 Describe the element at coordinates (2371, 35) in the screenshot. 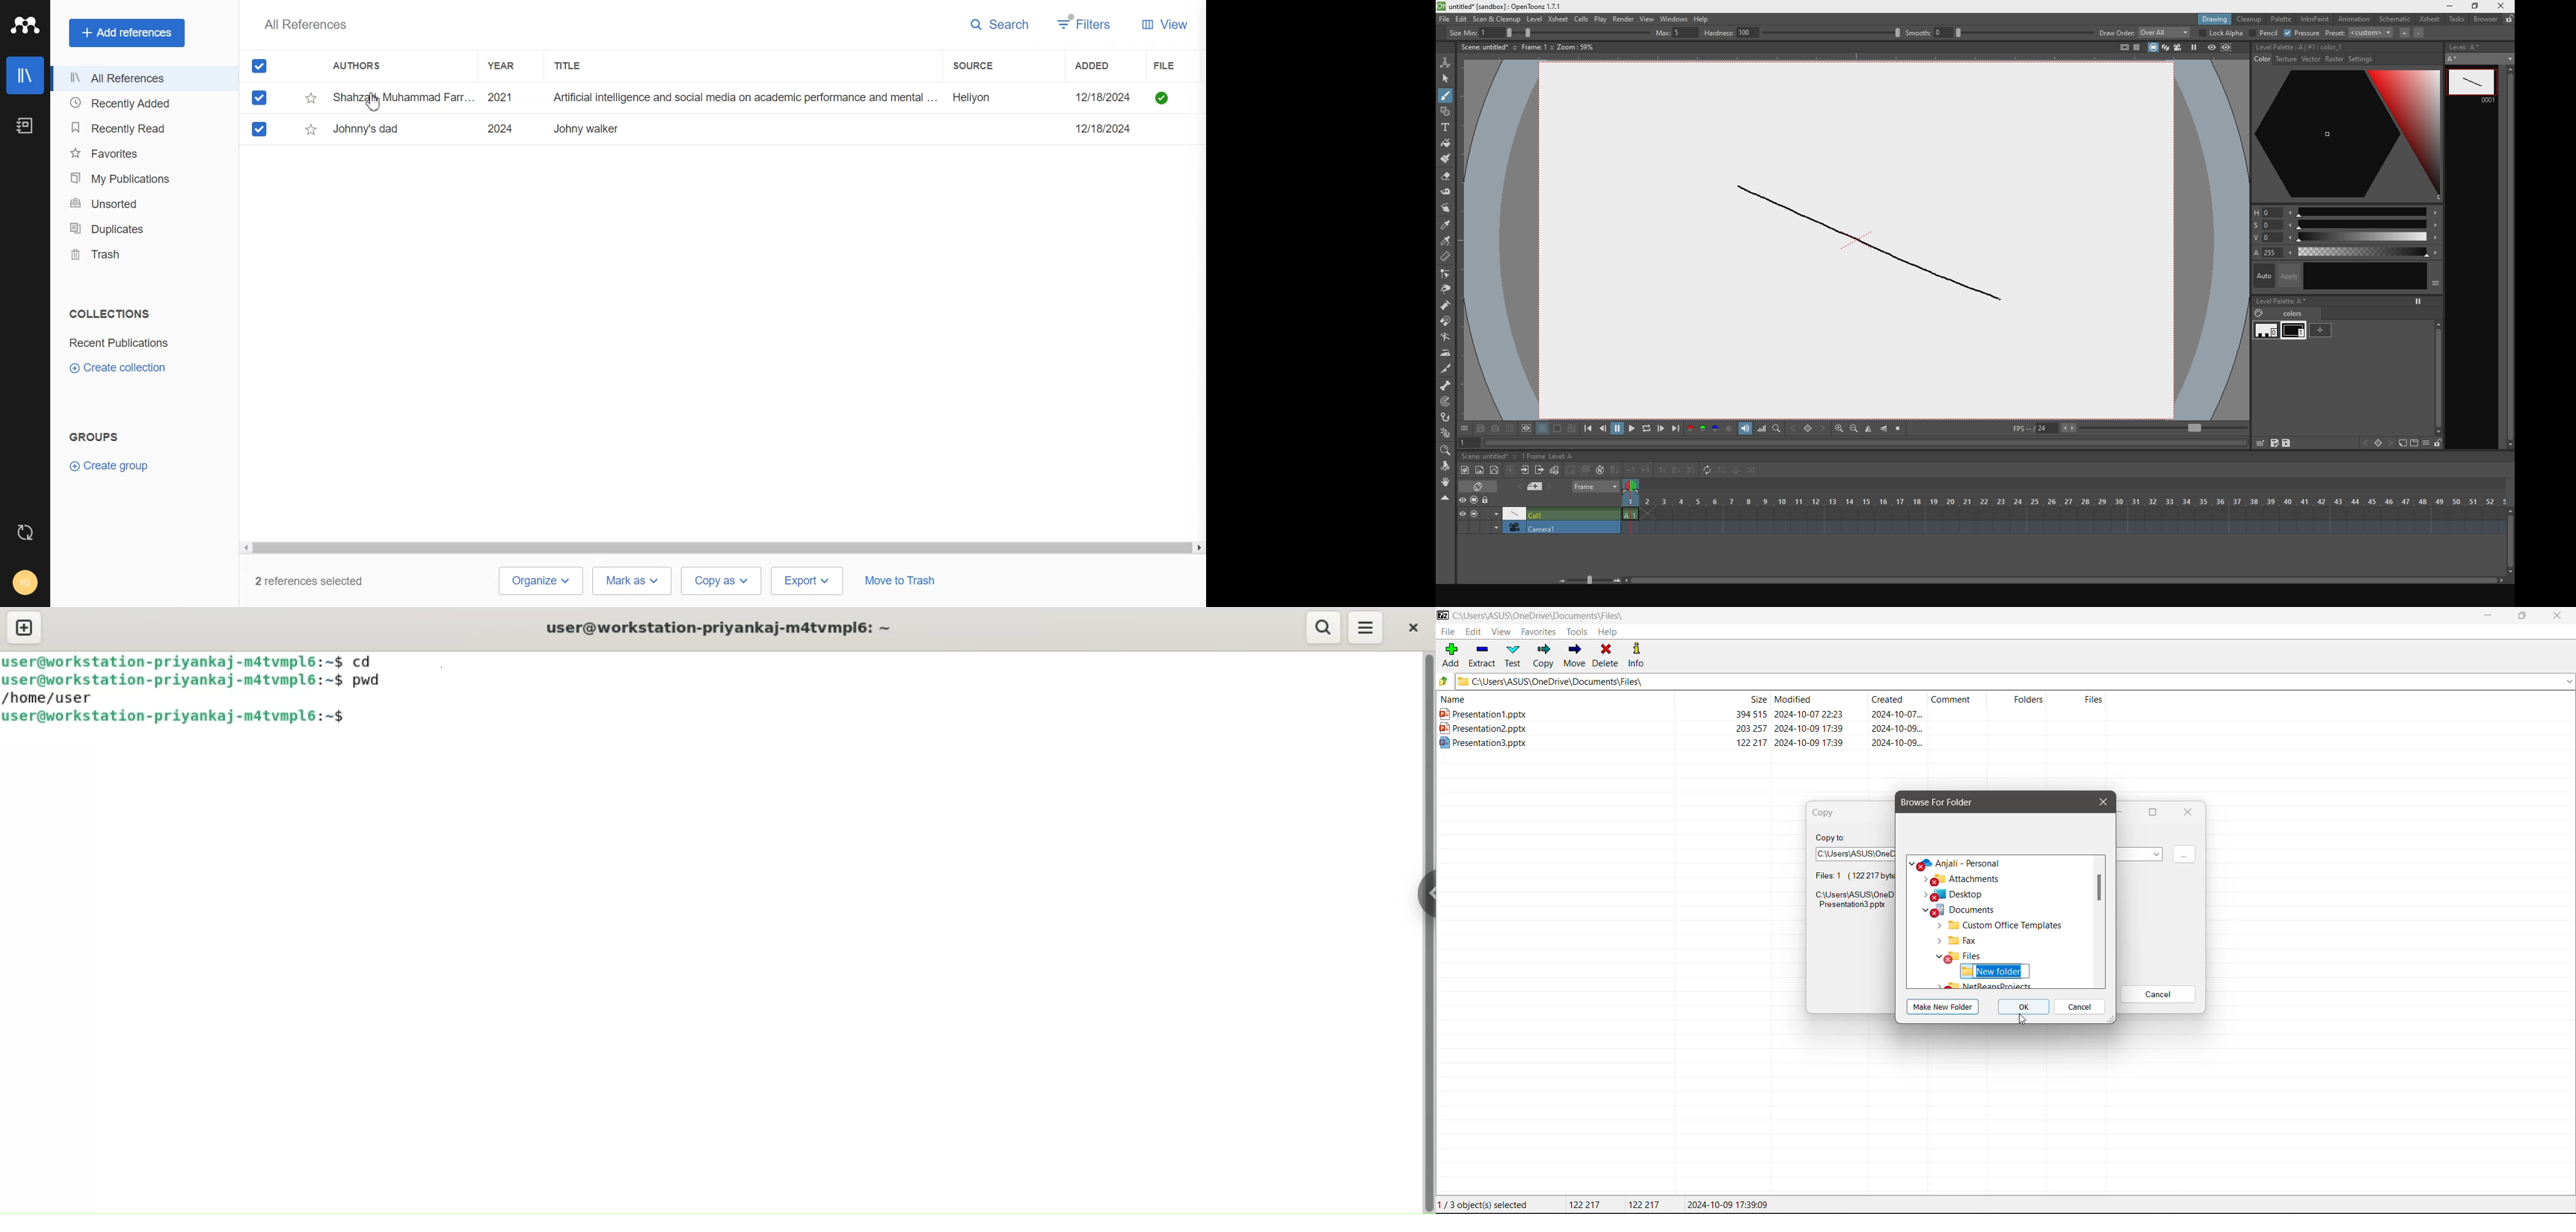

I see `custom` at that location.